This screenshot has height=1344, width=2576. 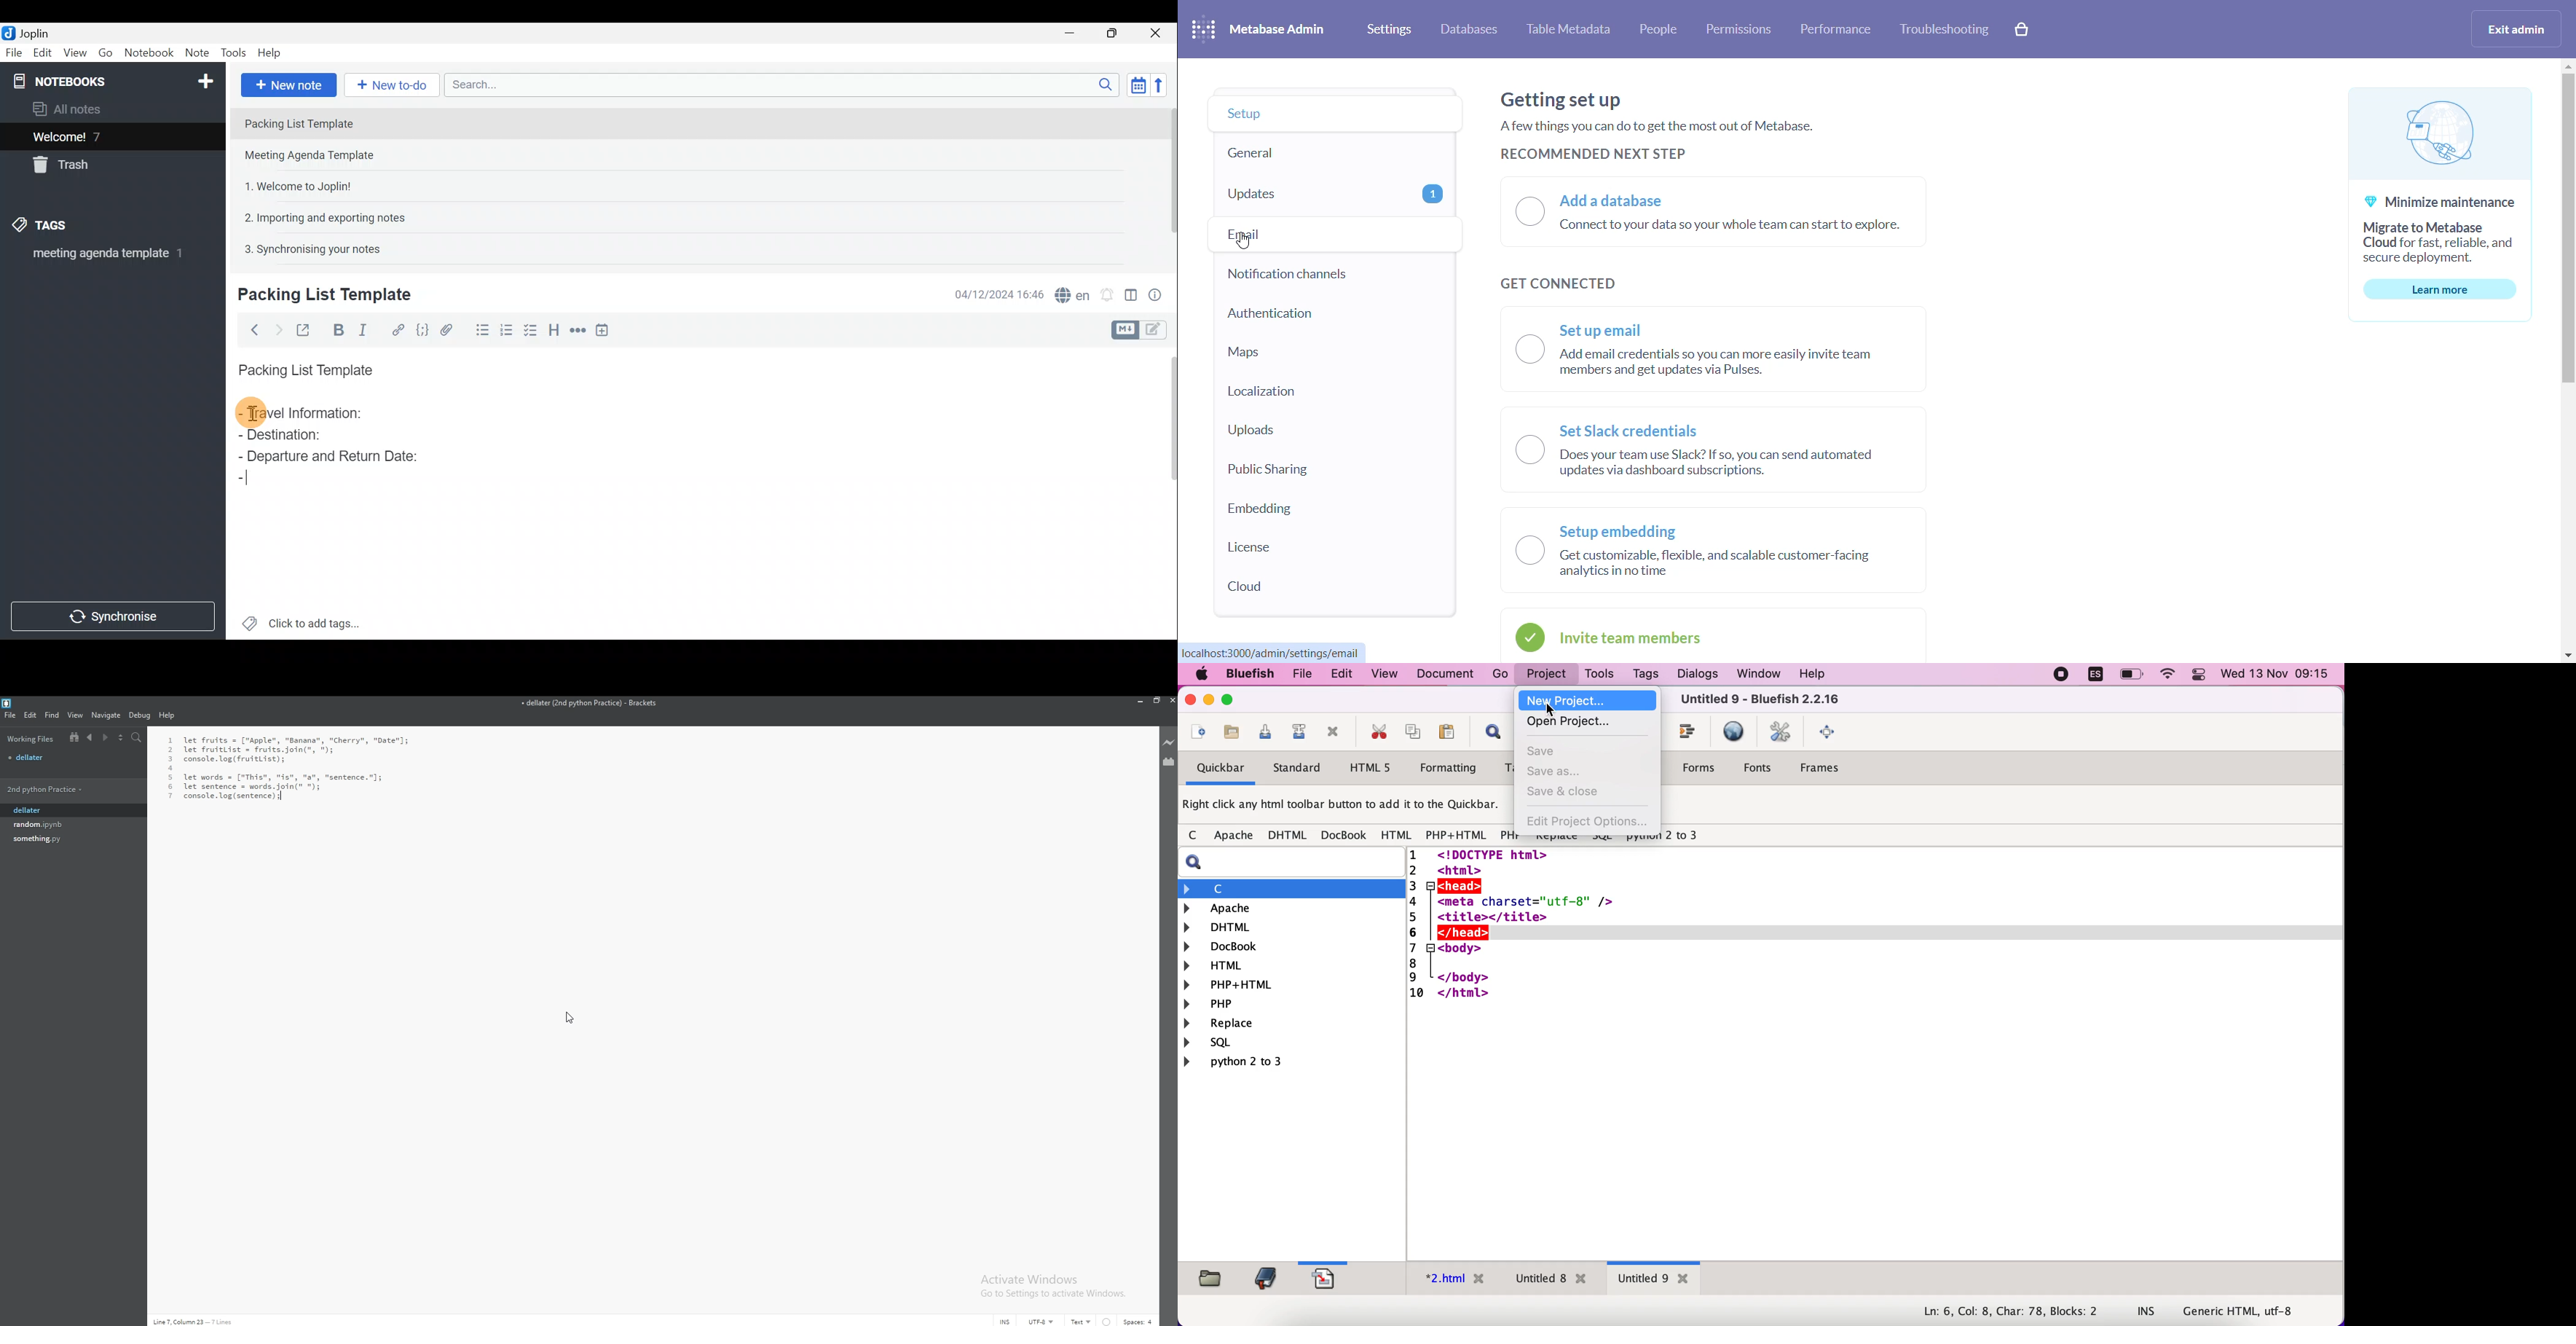 I want to click on Activate Windows
Go to Settings to activate Windows., so click(x=1055, y=1286).